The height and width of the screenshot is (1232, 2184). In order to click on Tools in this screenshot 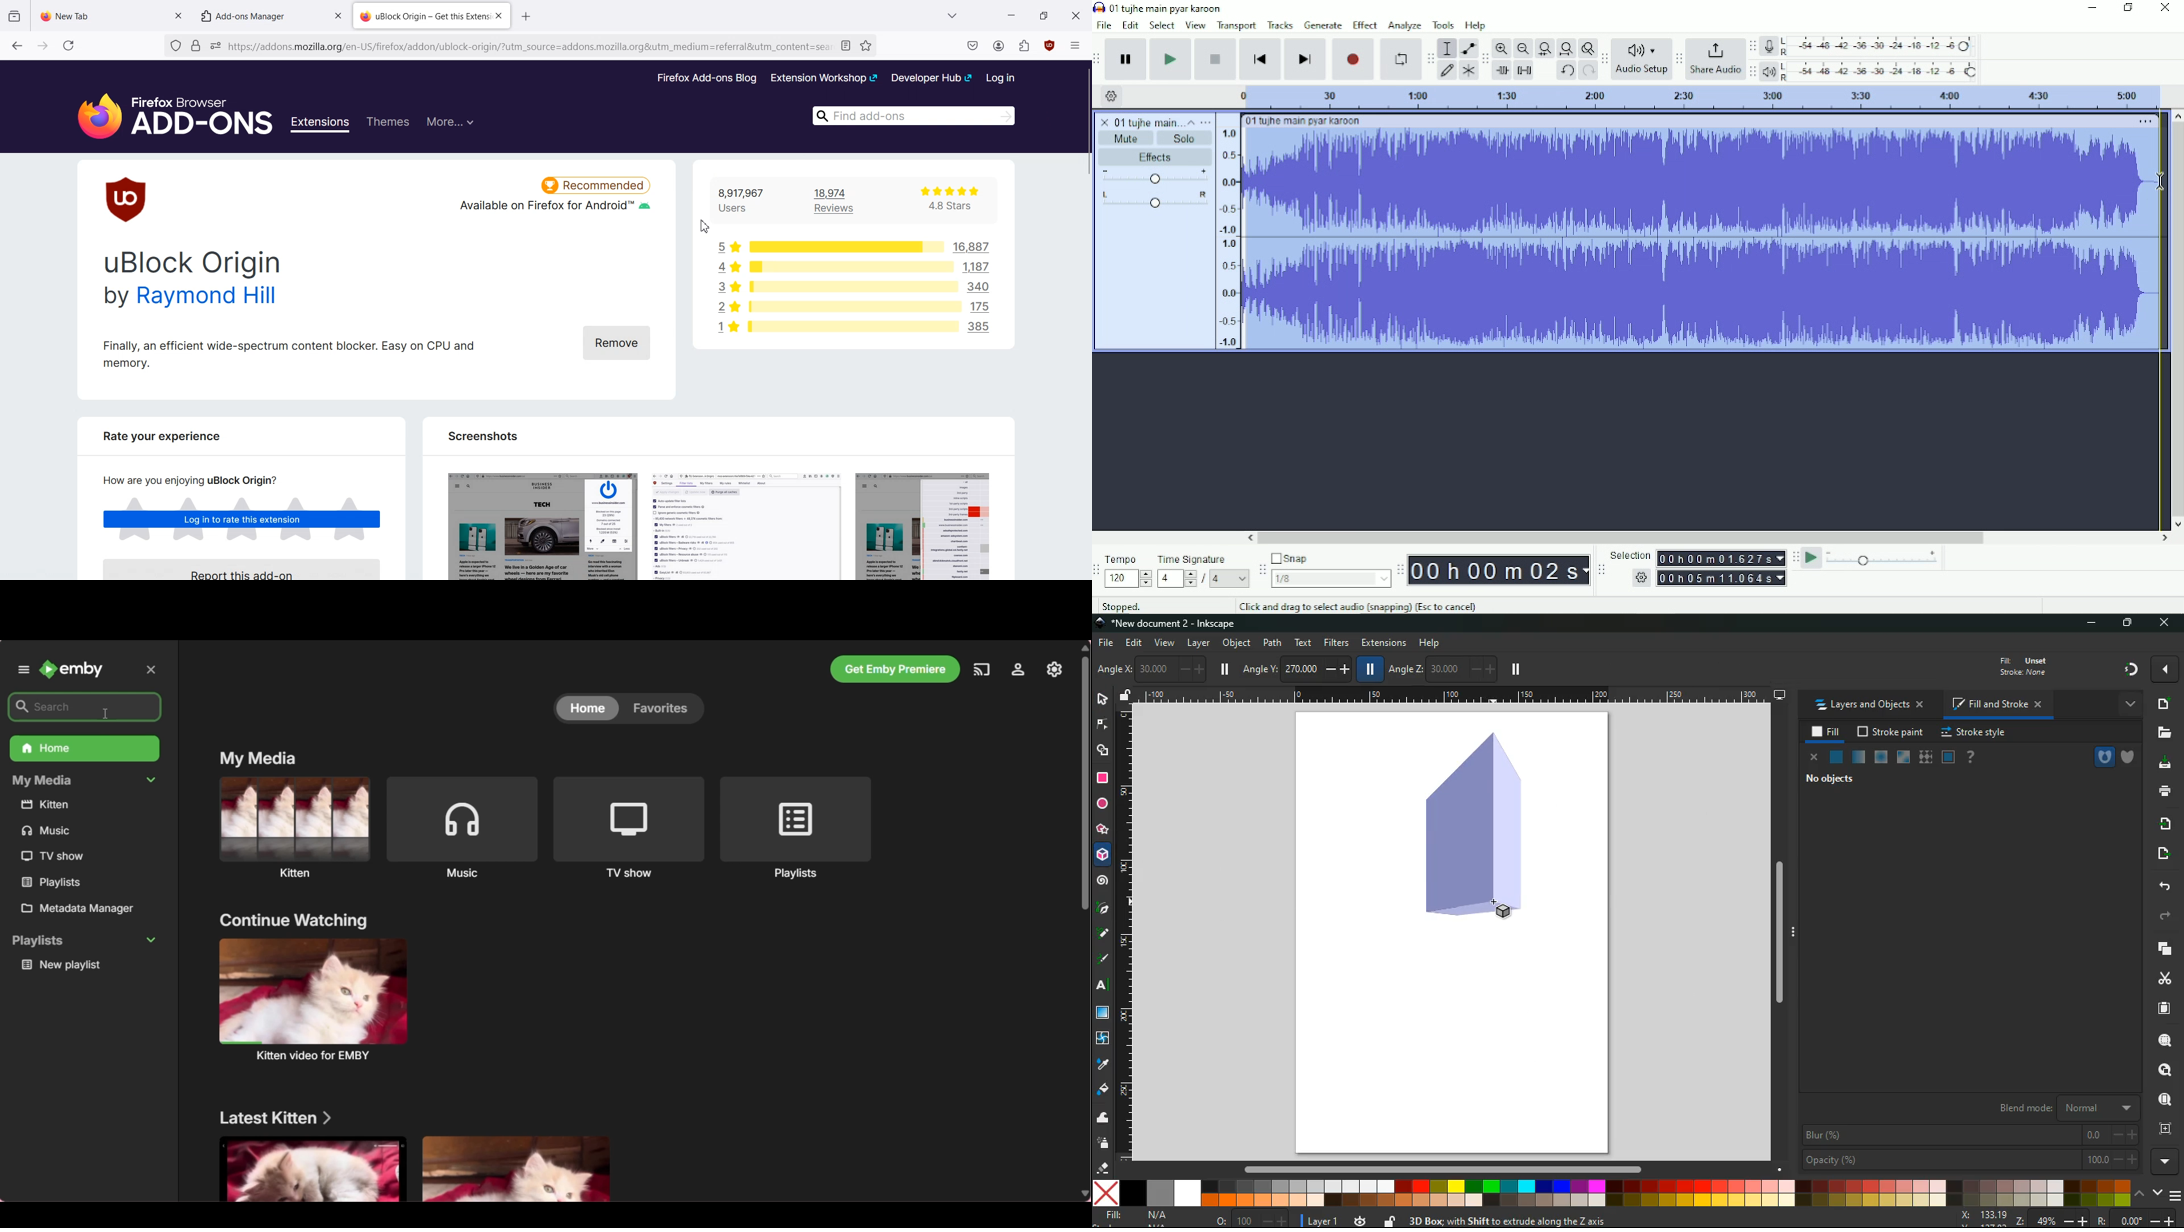, I will do `click(1443, 25)`.